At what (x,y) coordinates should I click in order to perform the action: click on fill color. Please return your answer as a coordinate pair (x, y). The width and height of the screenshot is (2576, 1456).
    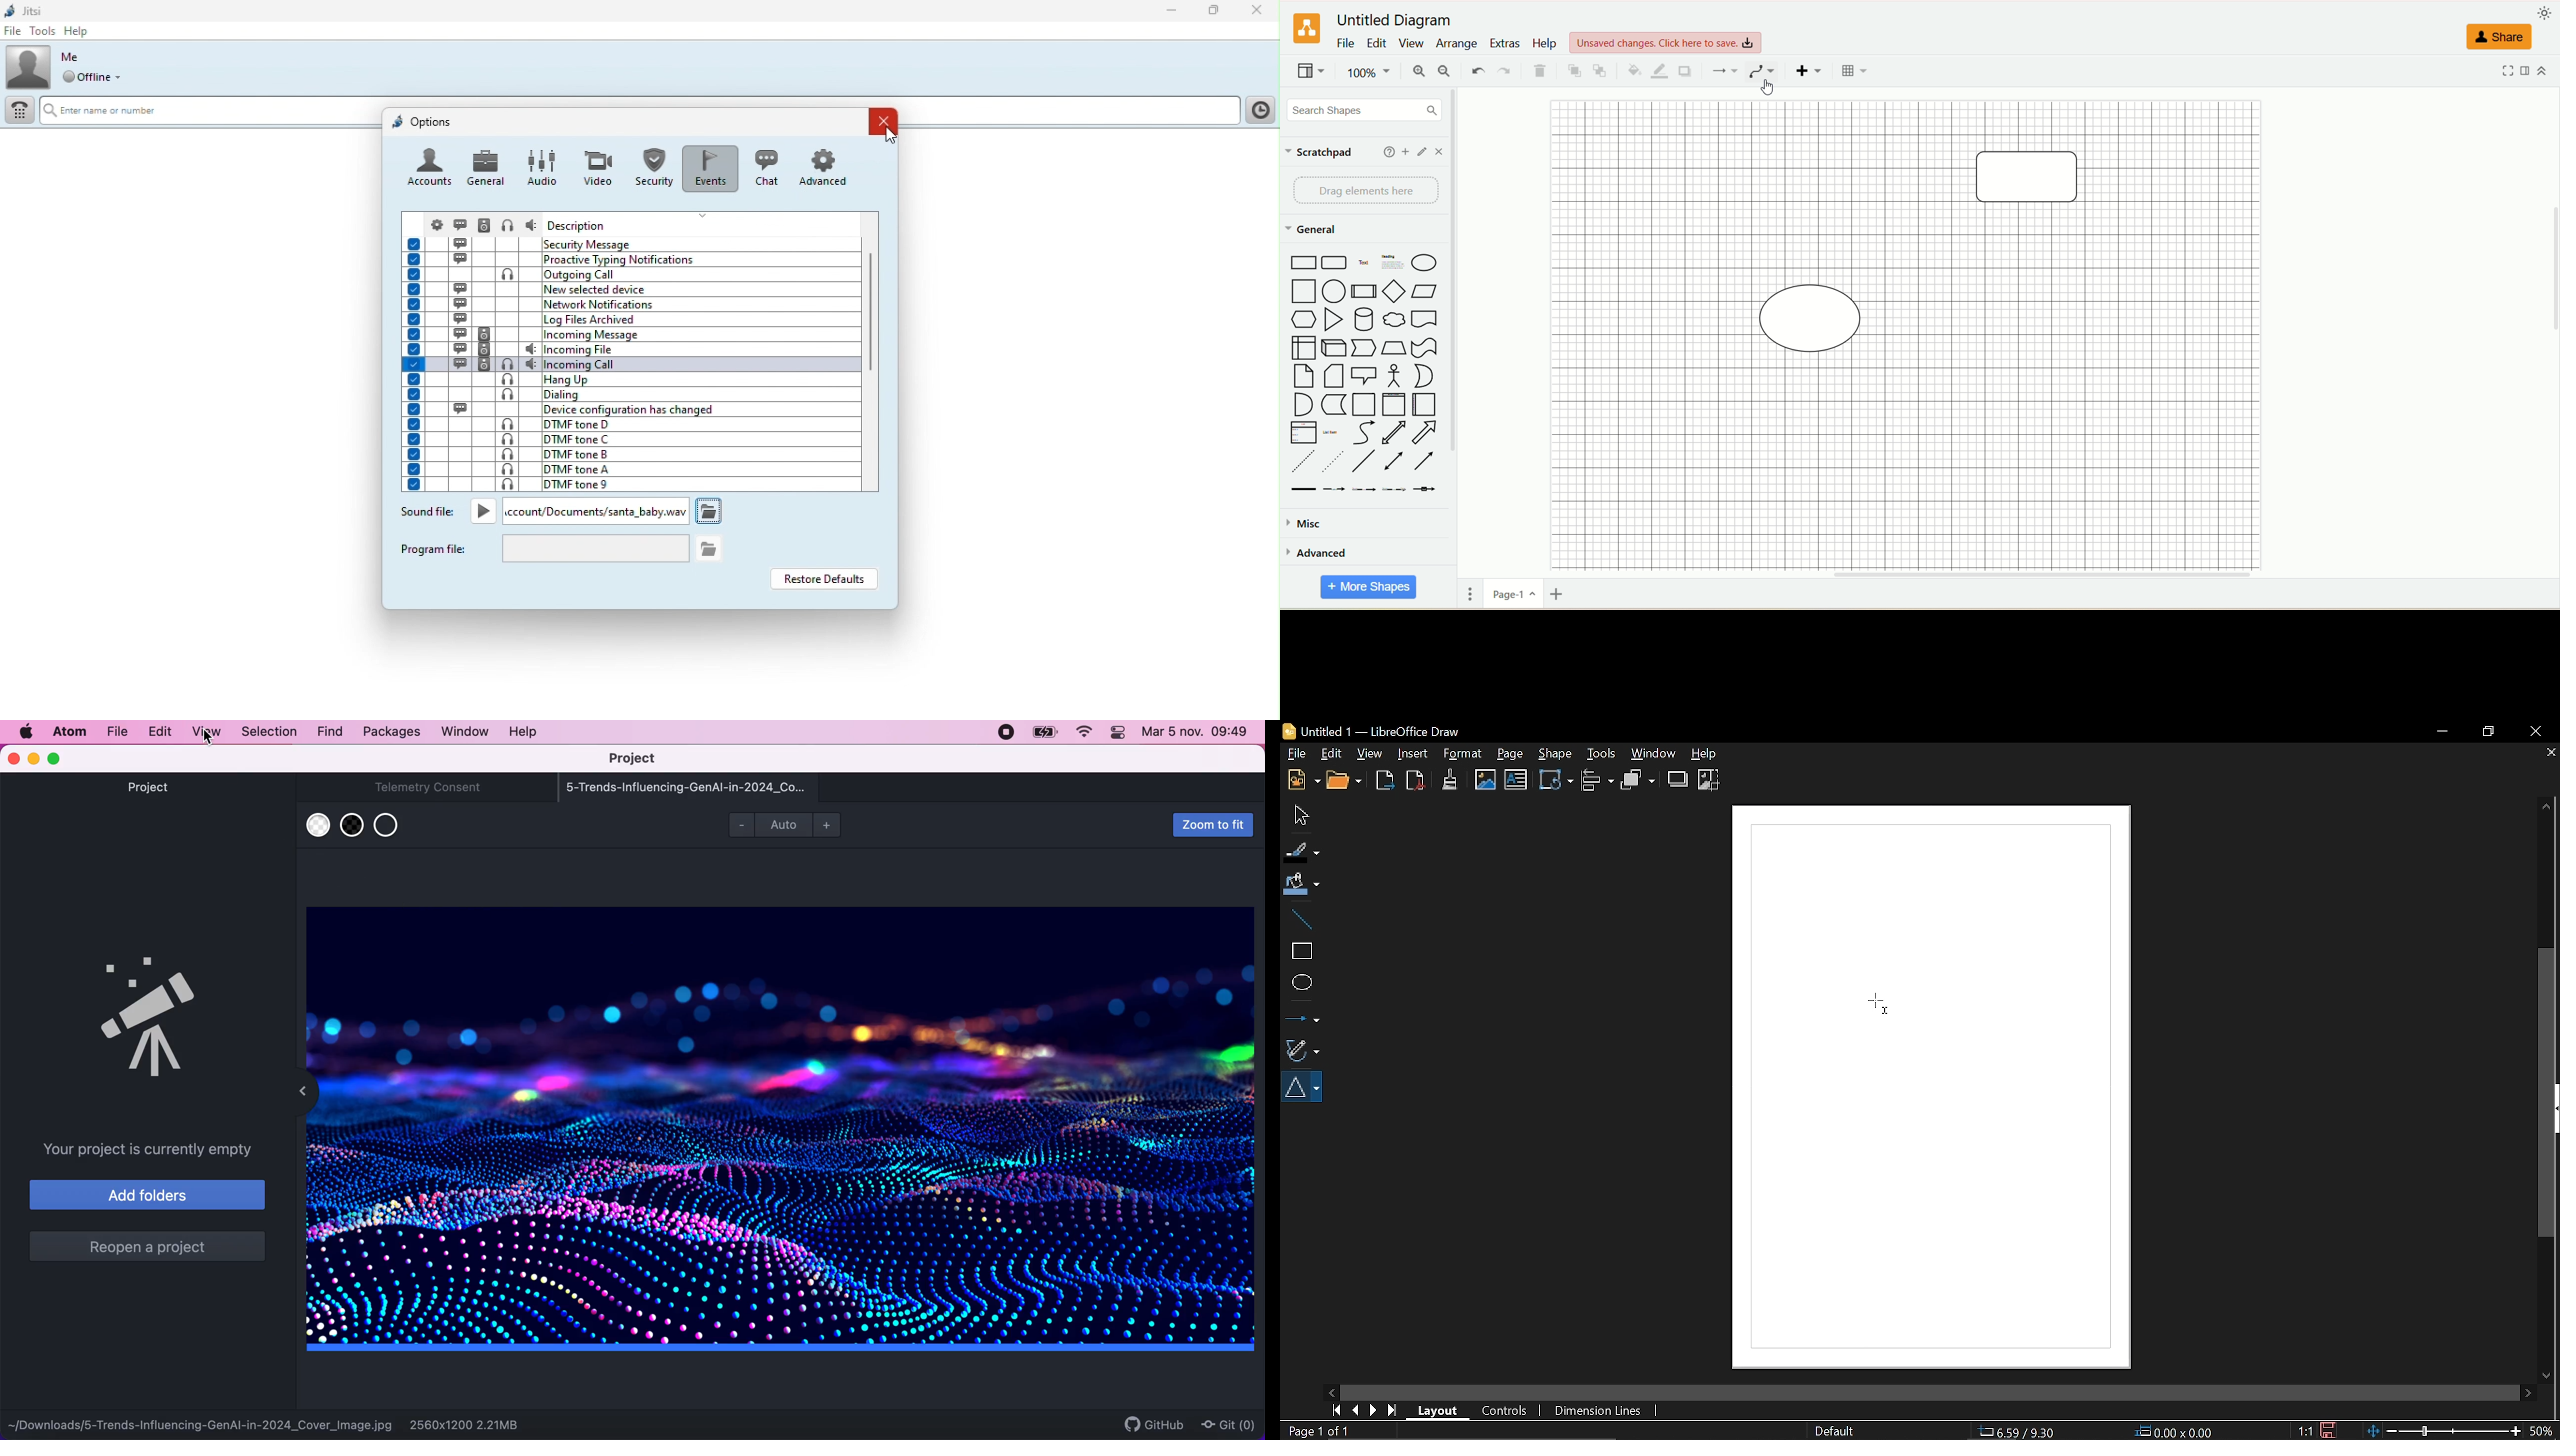
    Looking at the image, I should click on (1633, 70).